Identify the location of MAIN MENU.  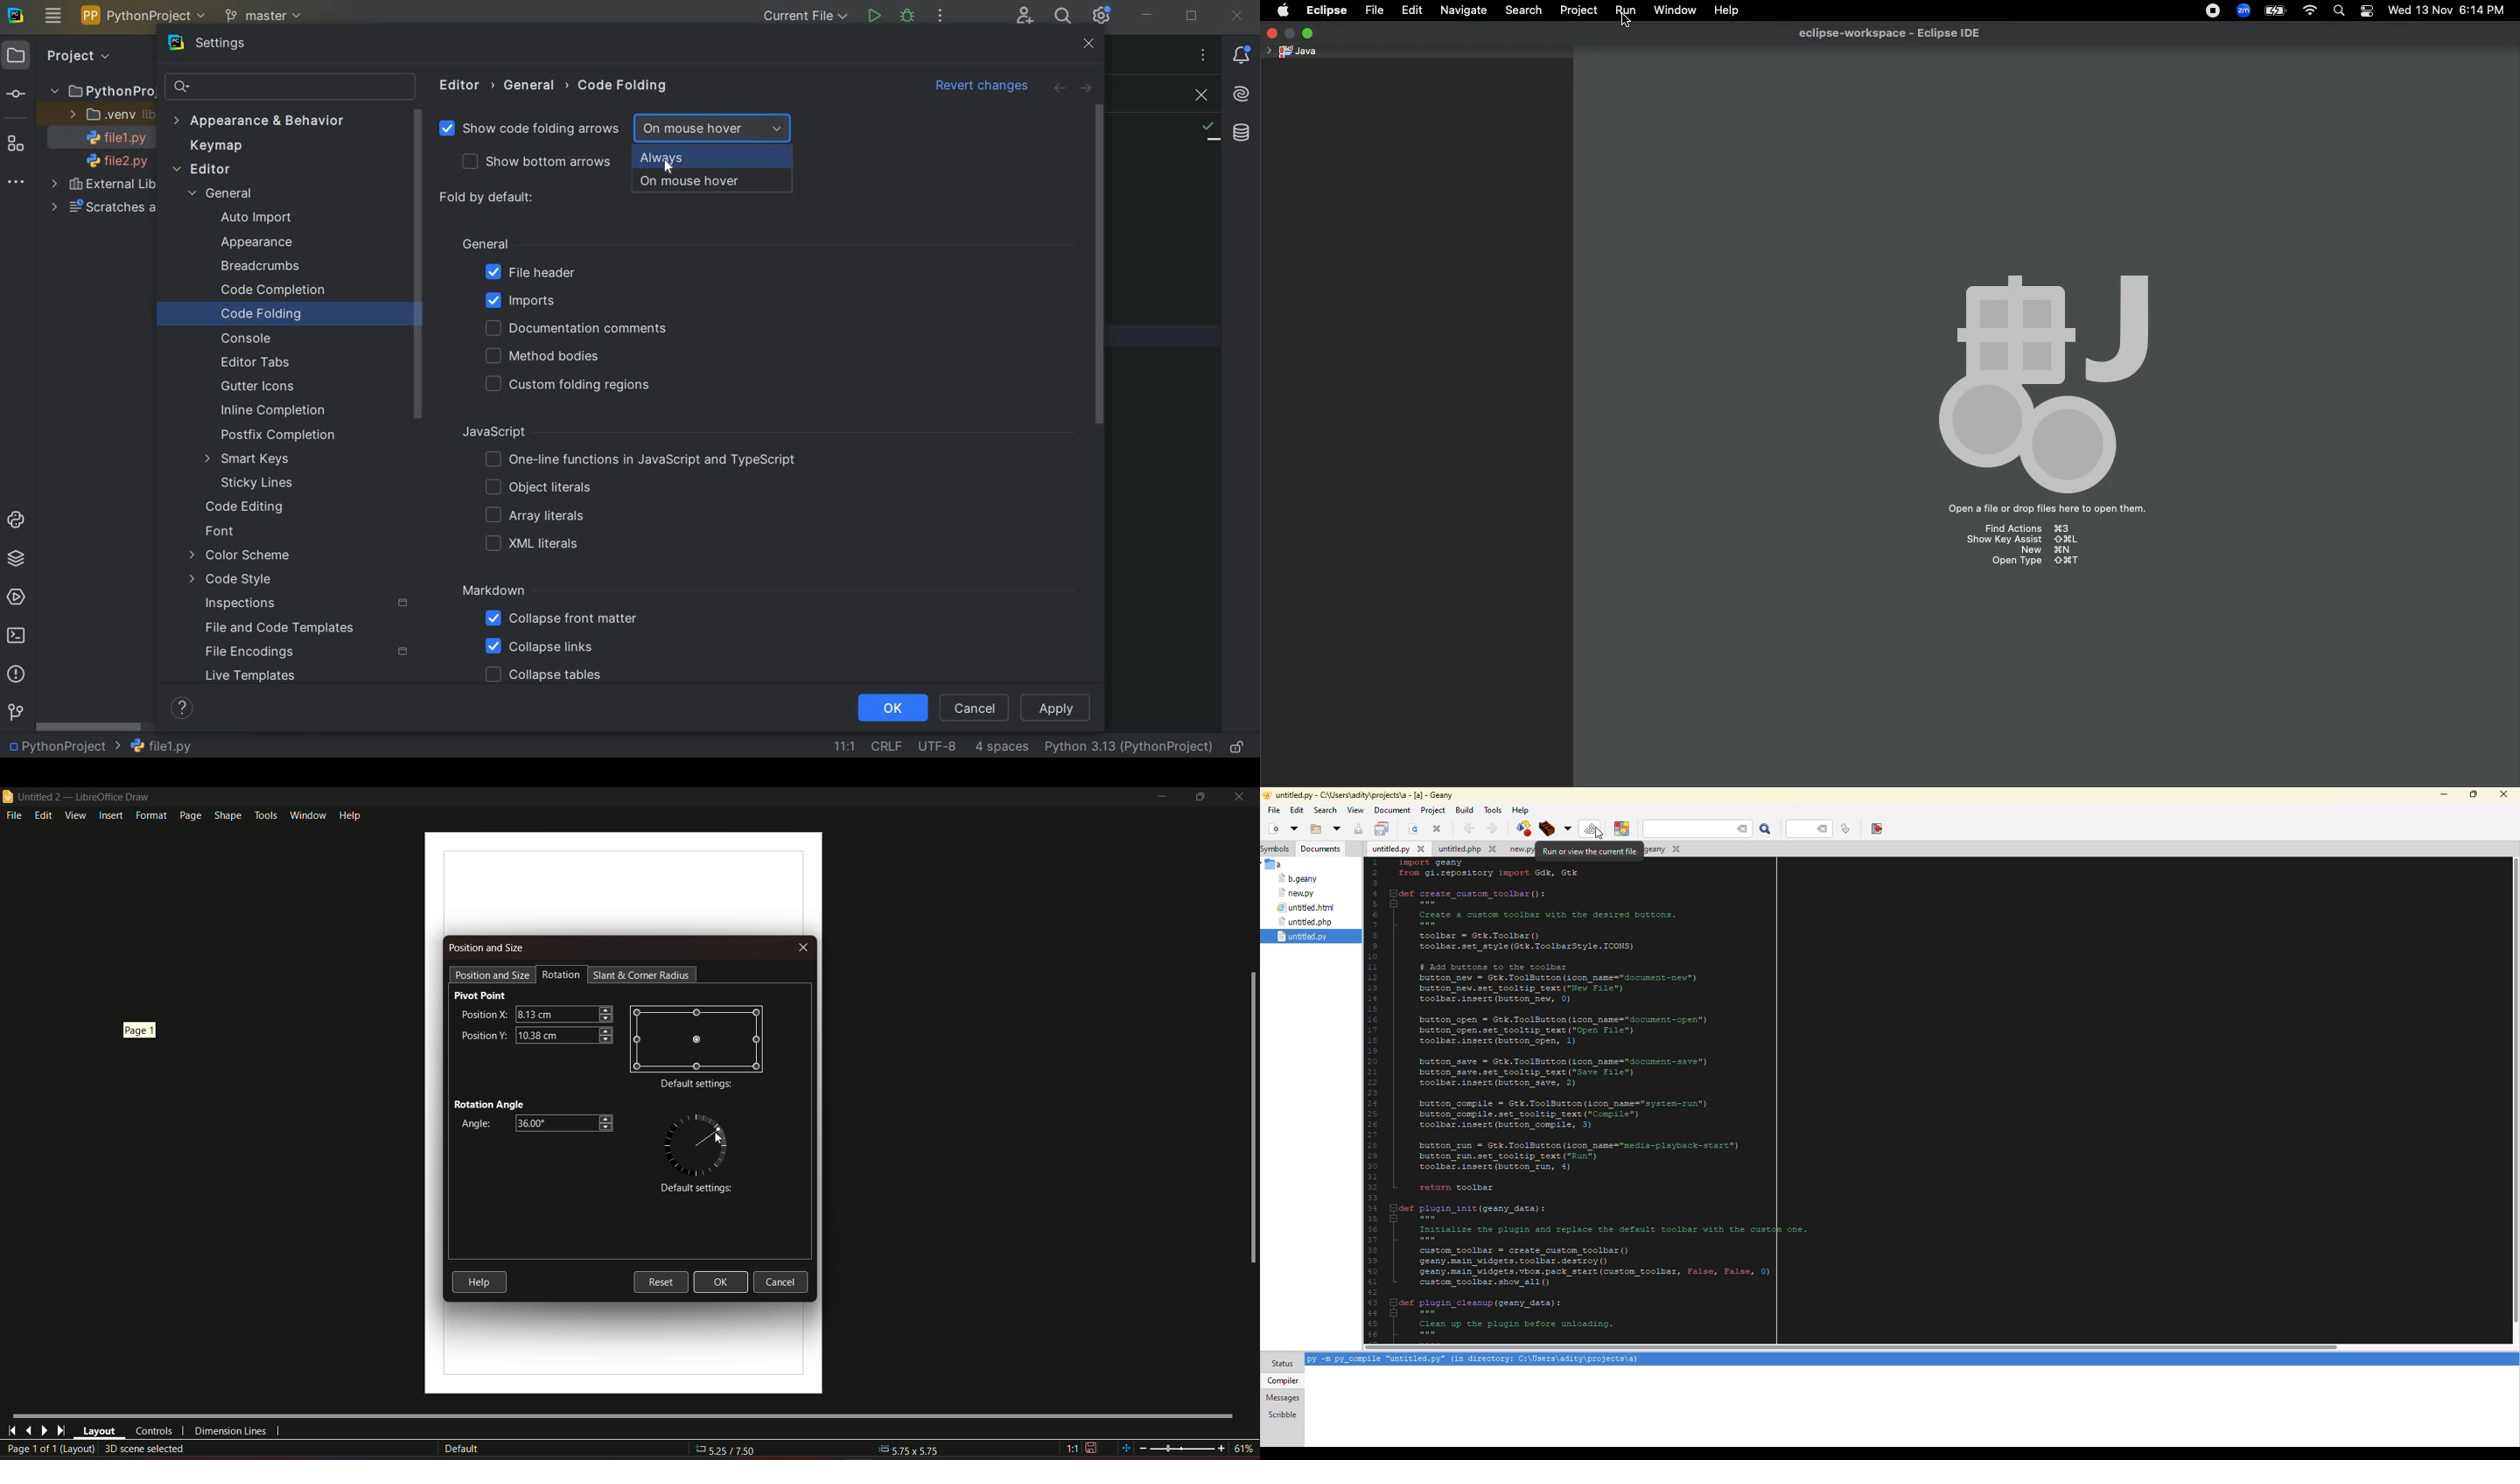
(53, 16).